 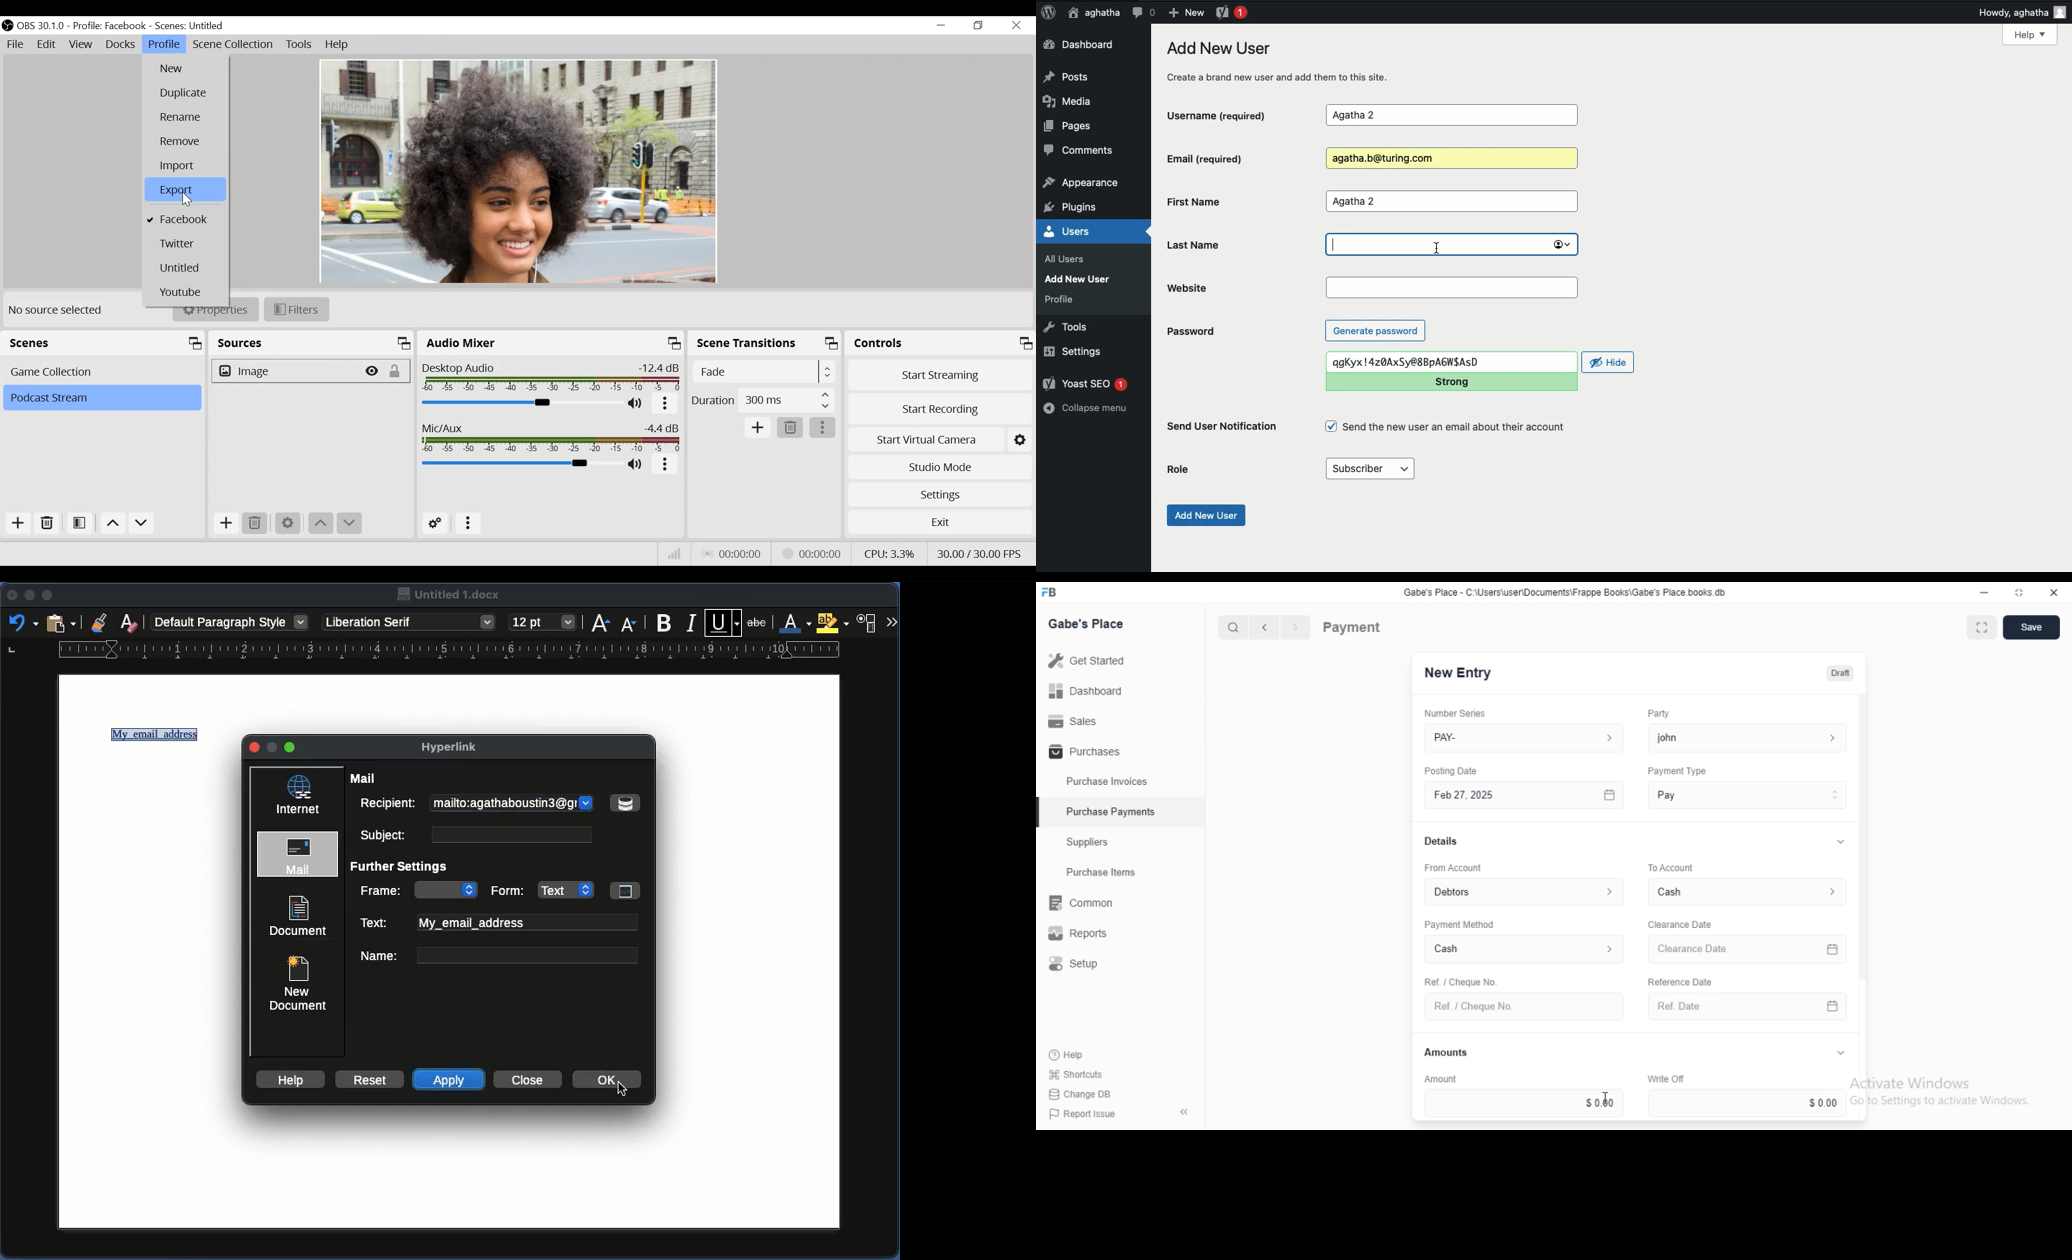 What do you see at coordinates (1204, 516) in the screenshot?
I see `Add new user` at bounding box center [1204, 516].